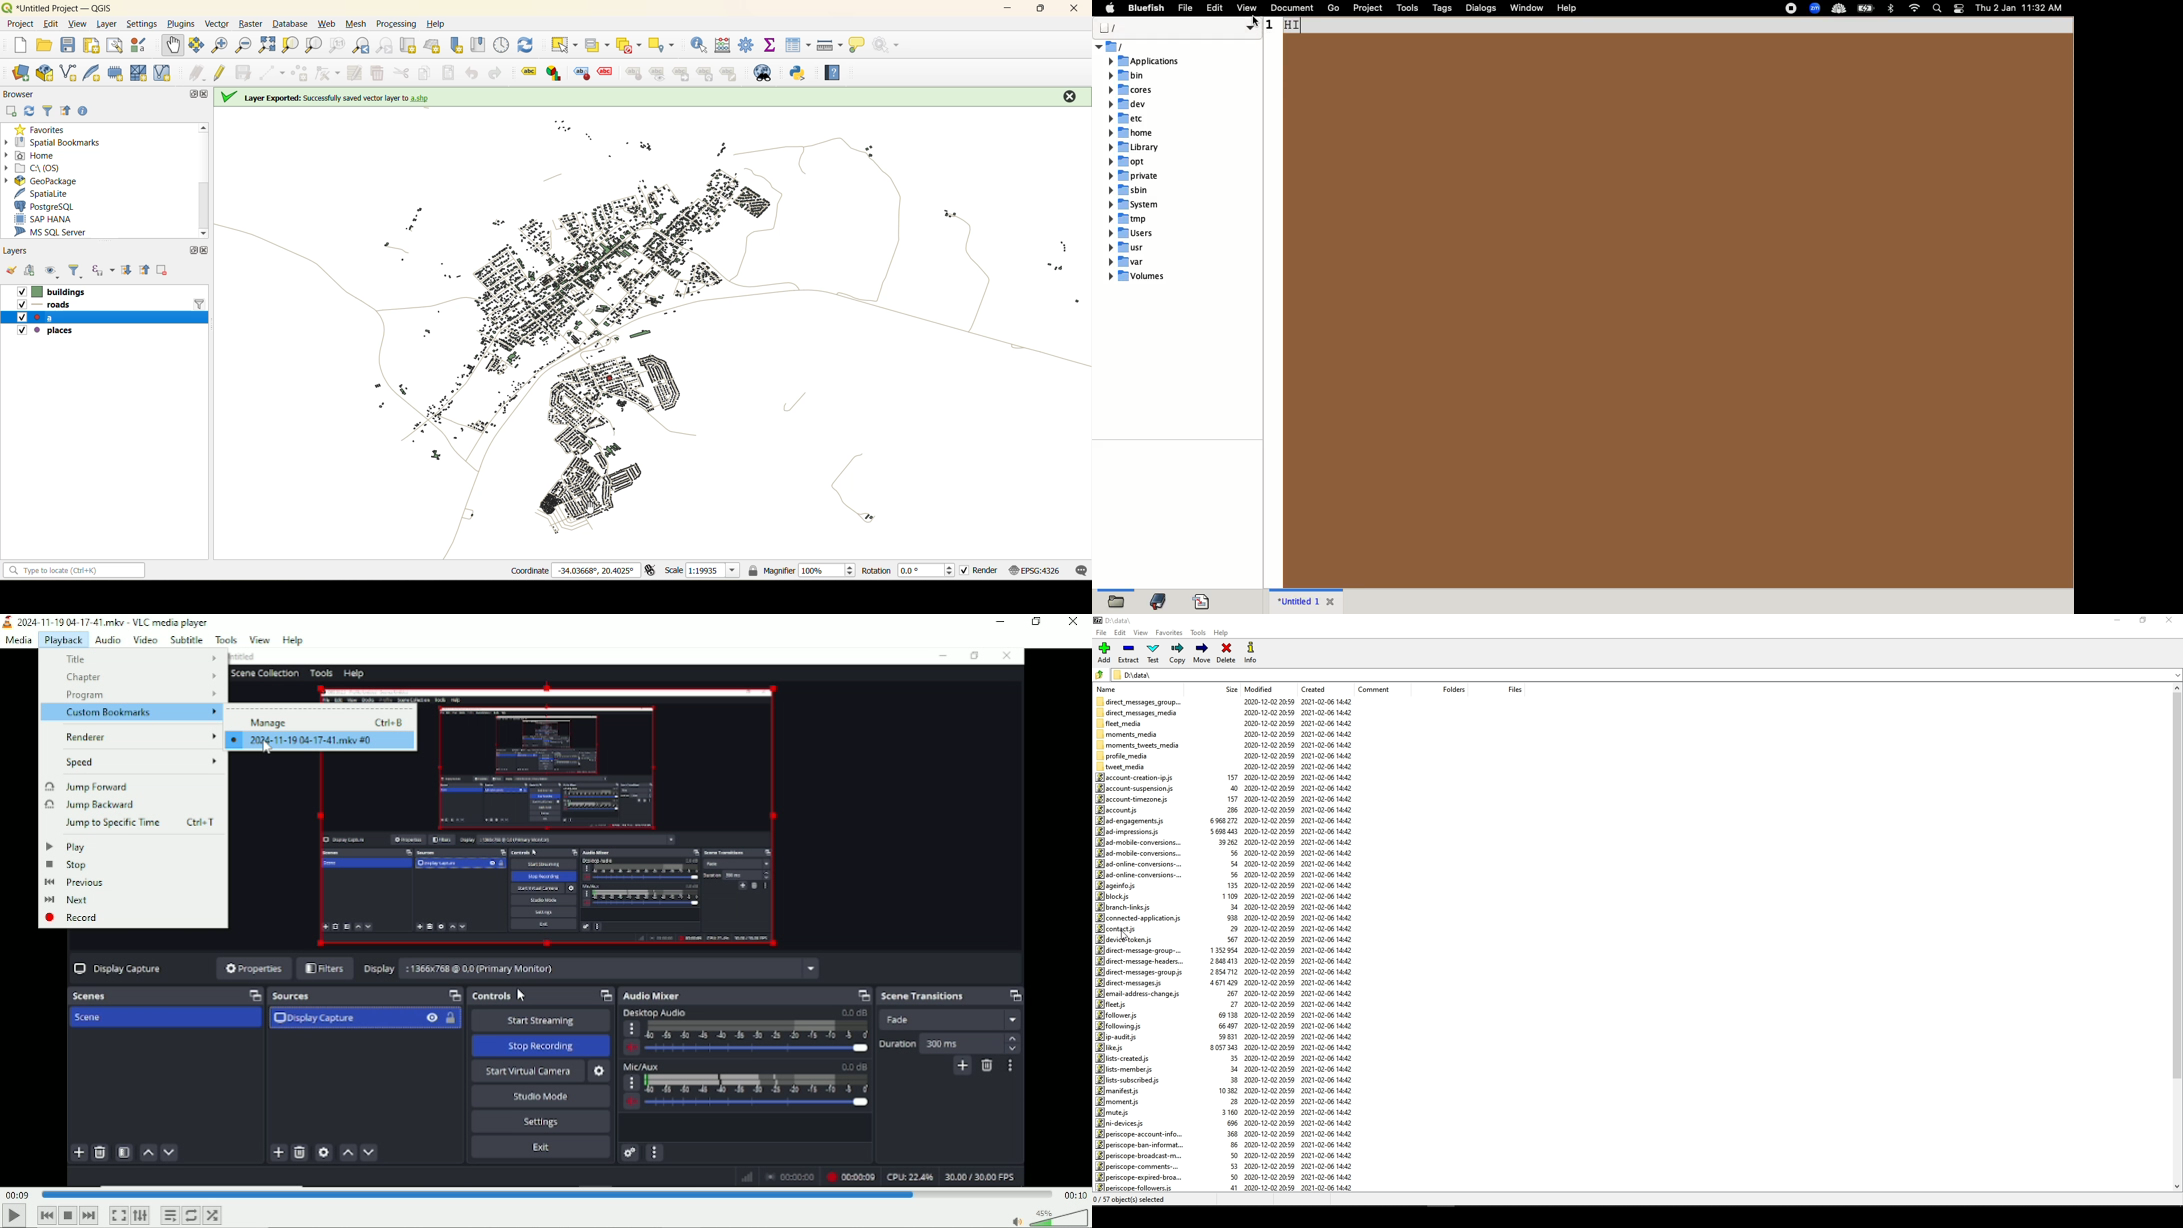 The image size is (2184, 1232). I want to click on Audio, so click(107, 639).